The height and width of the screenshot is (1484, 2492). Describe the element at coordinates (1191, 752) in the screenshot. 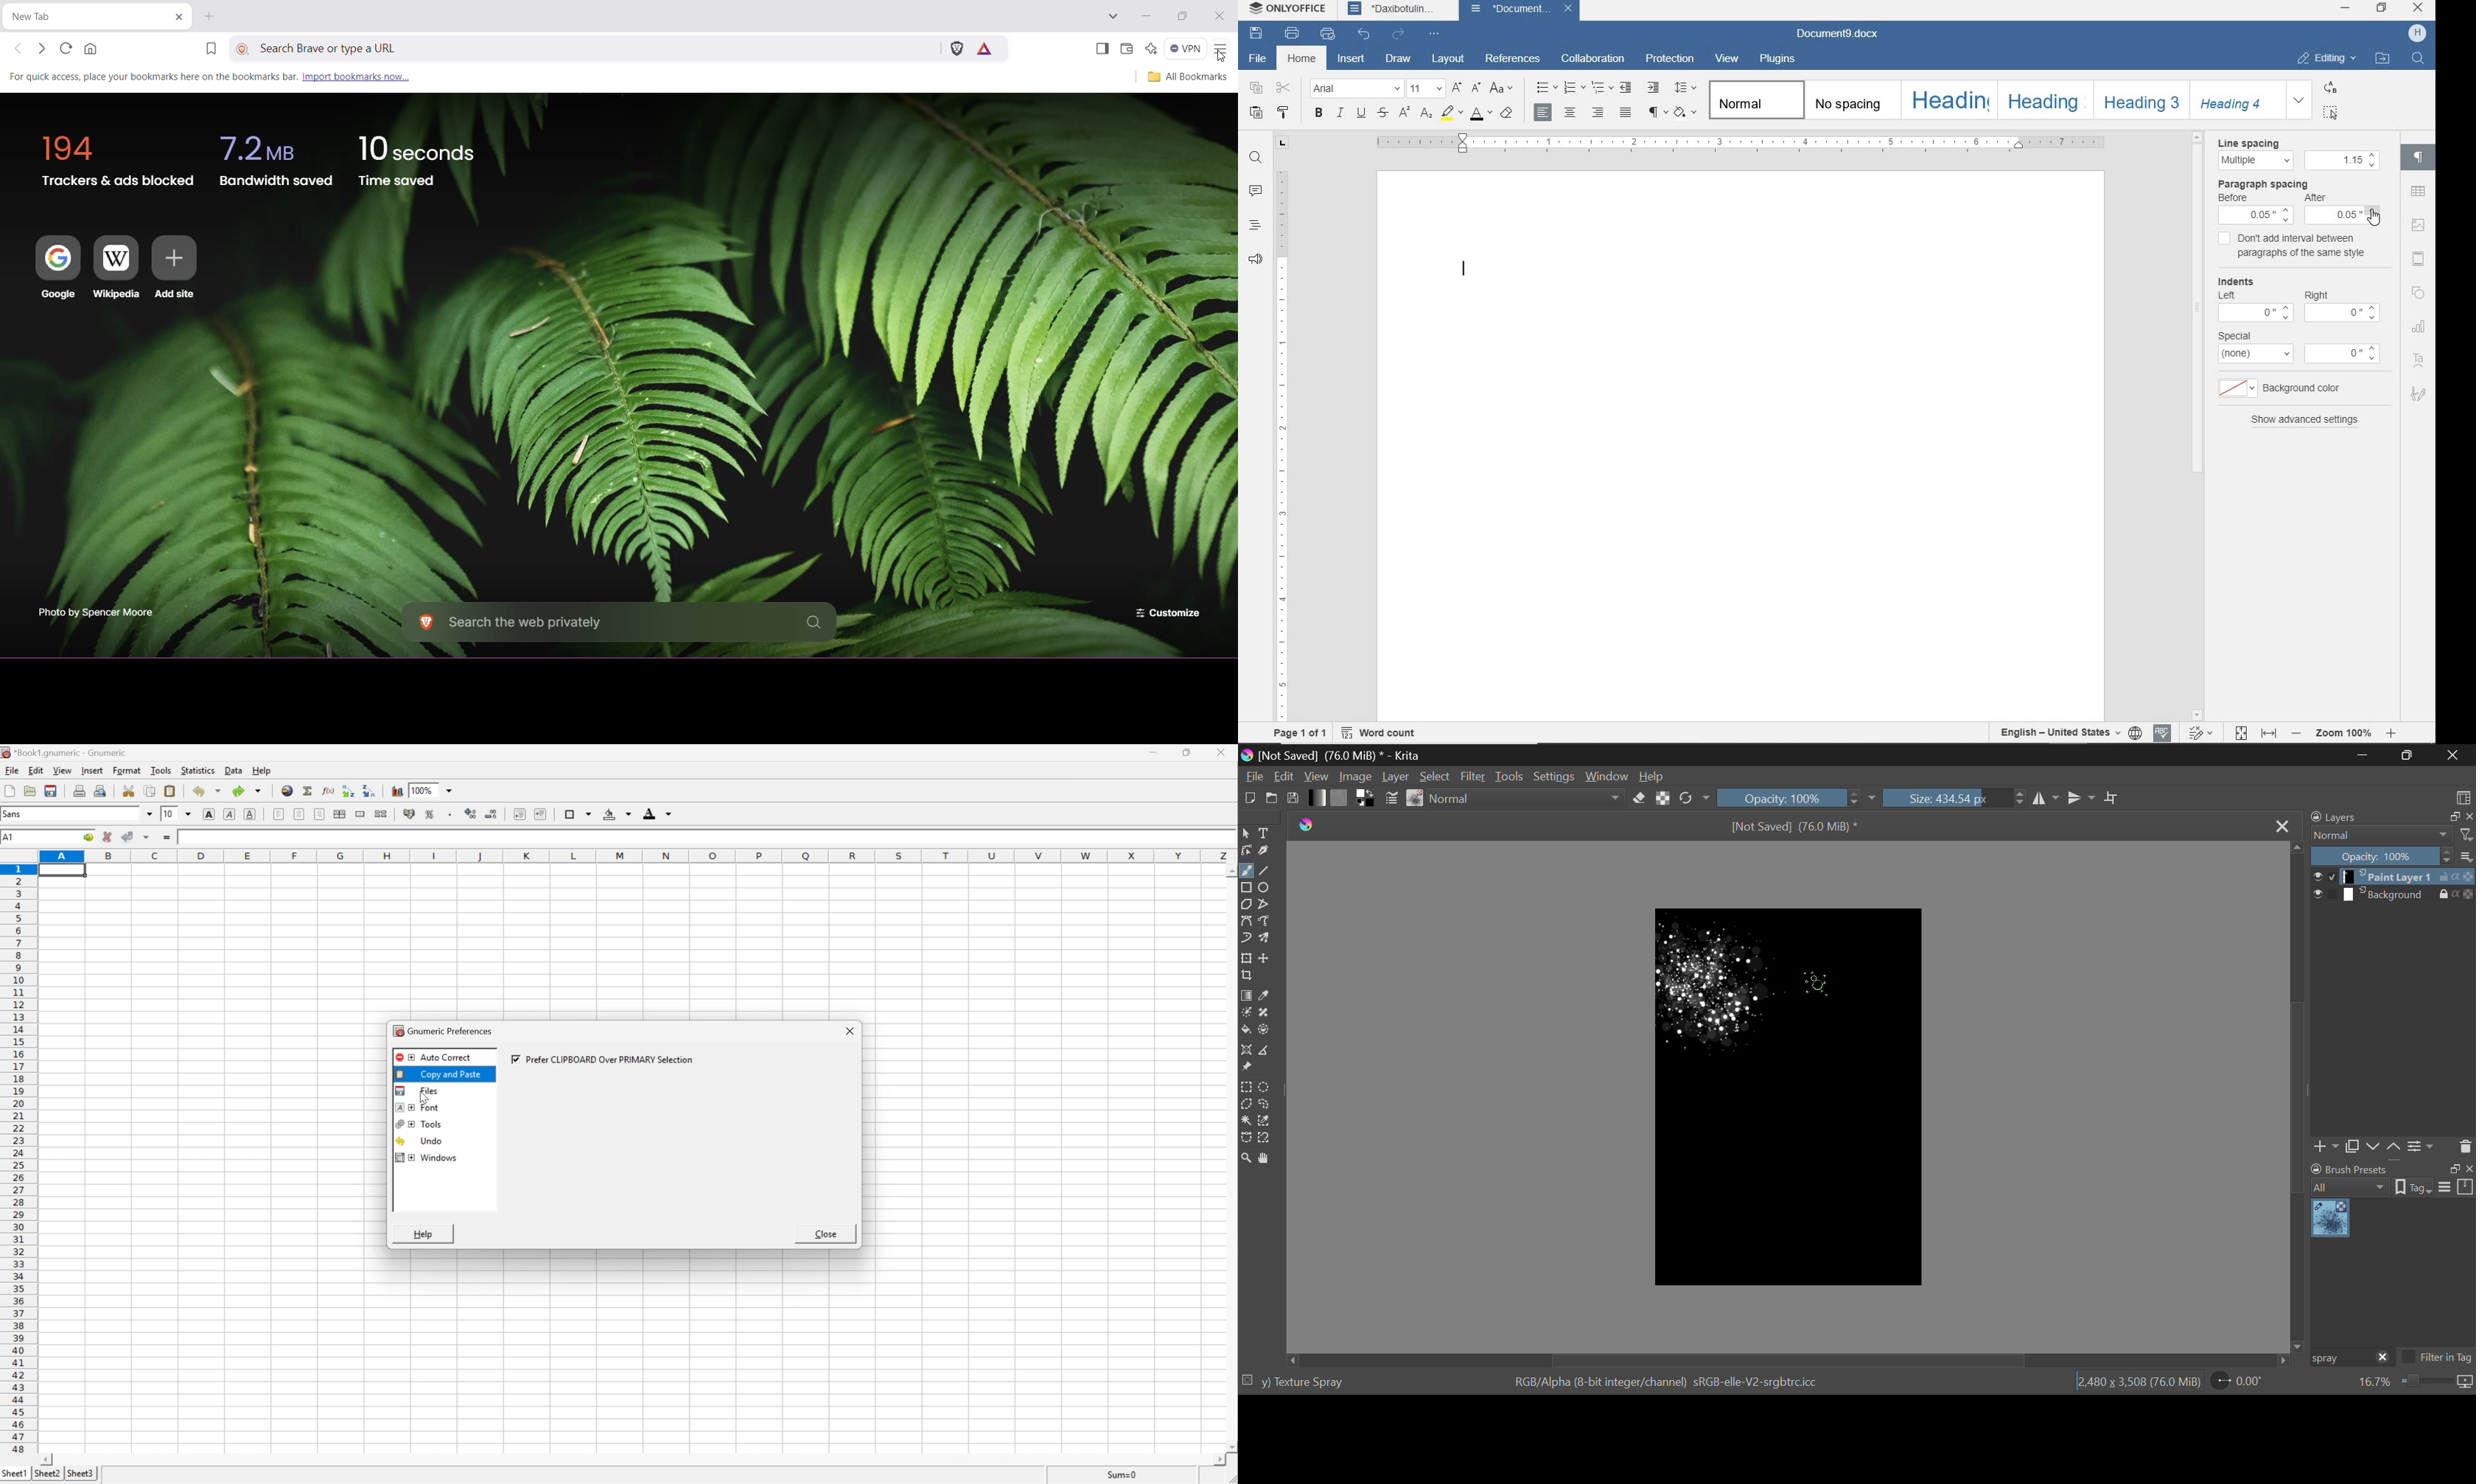

I see `restore down` at that location.